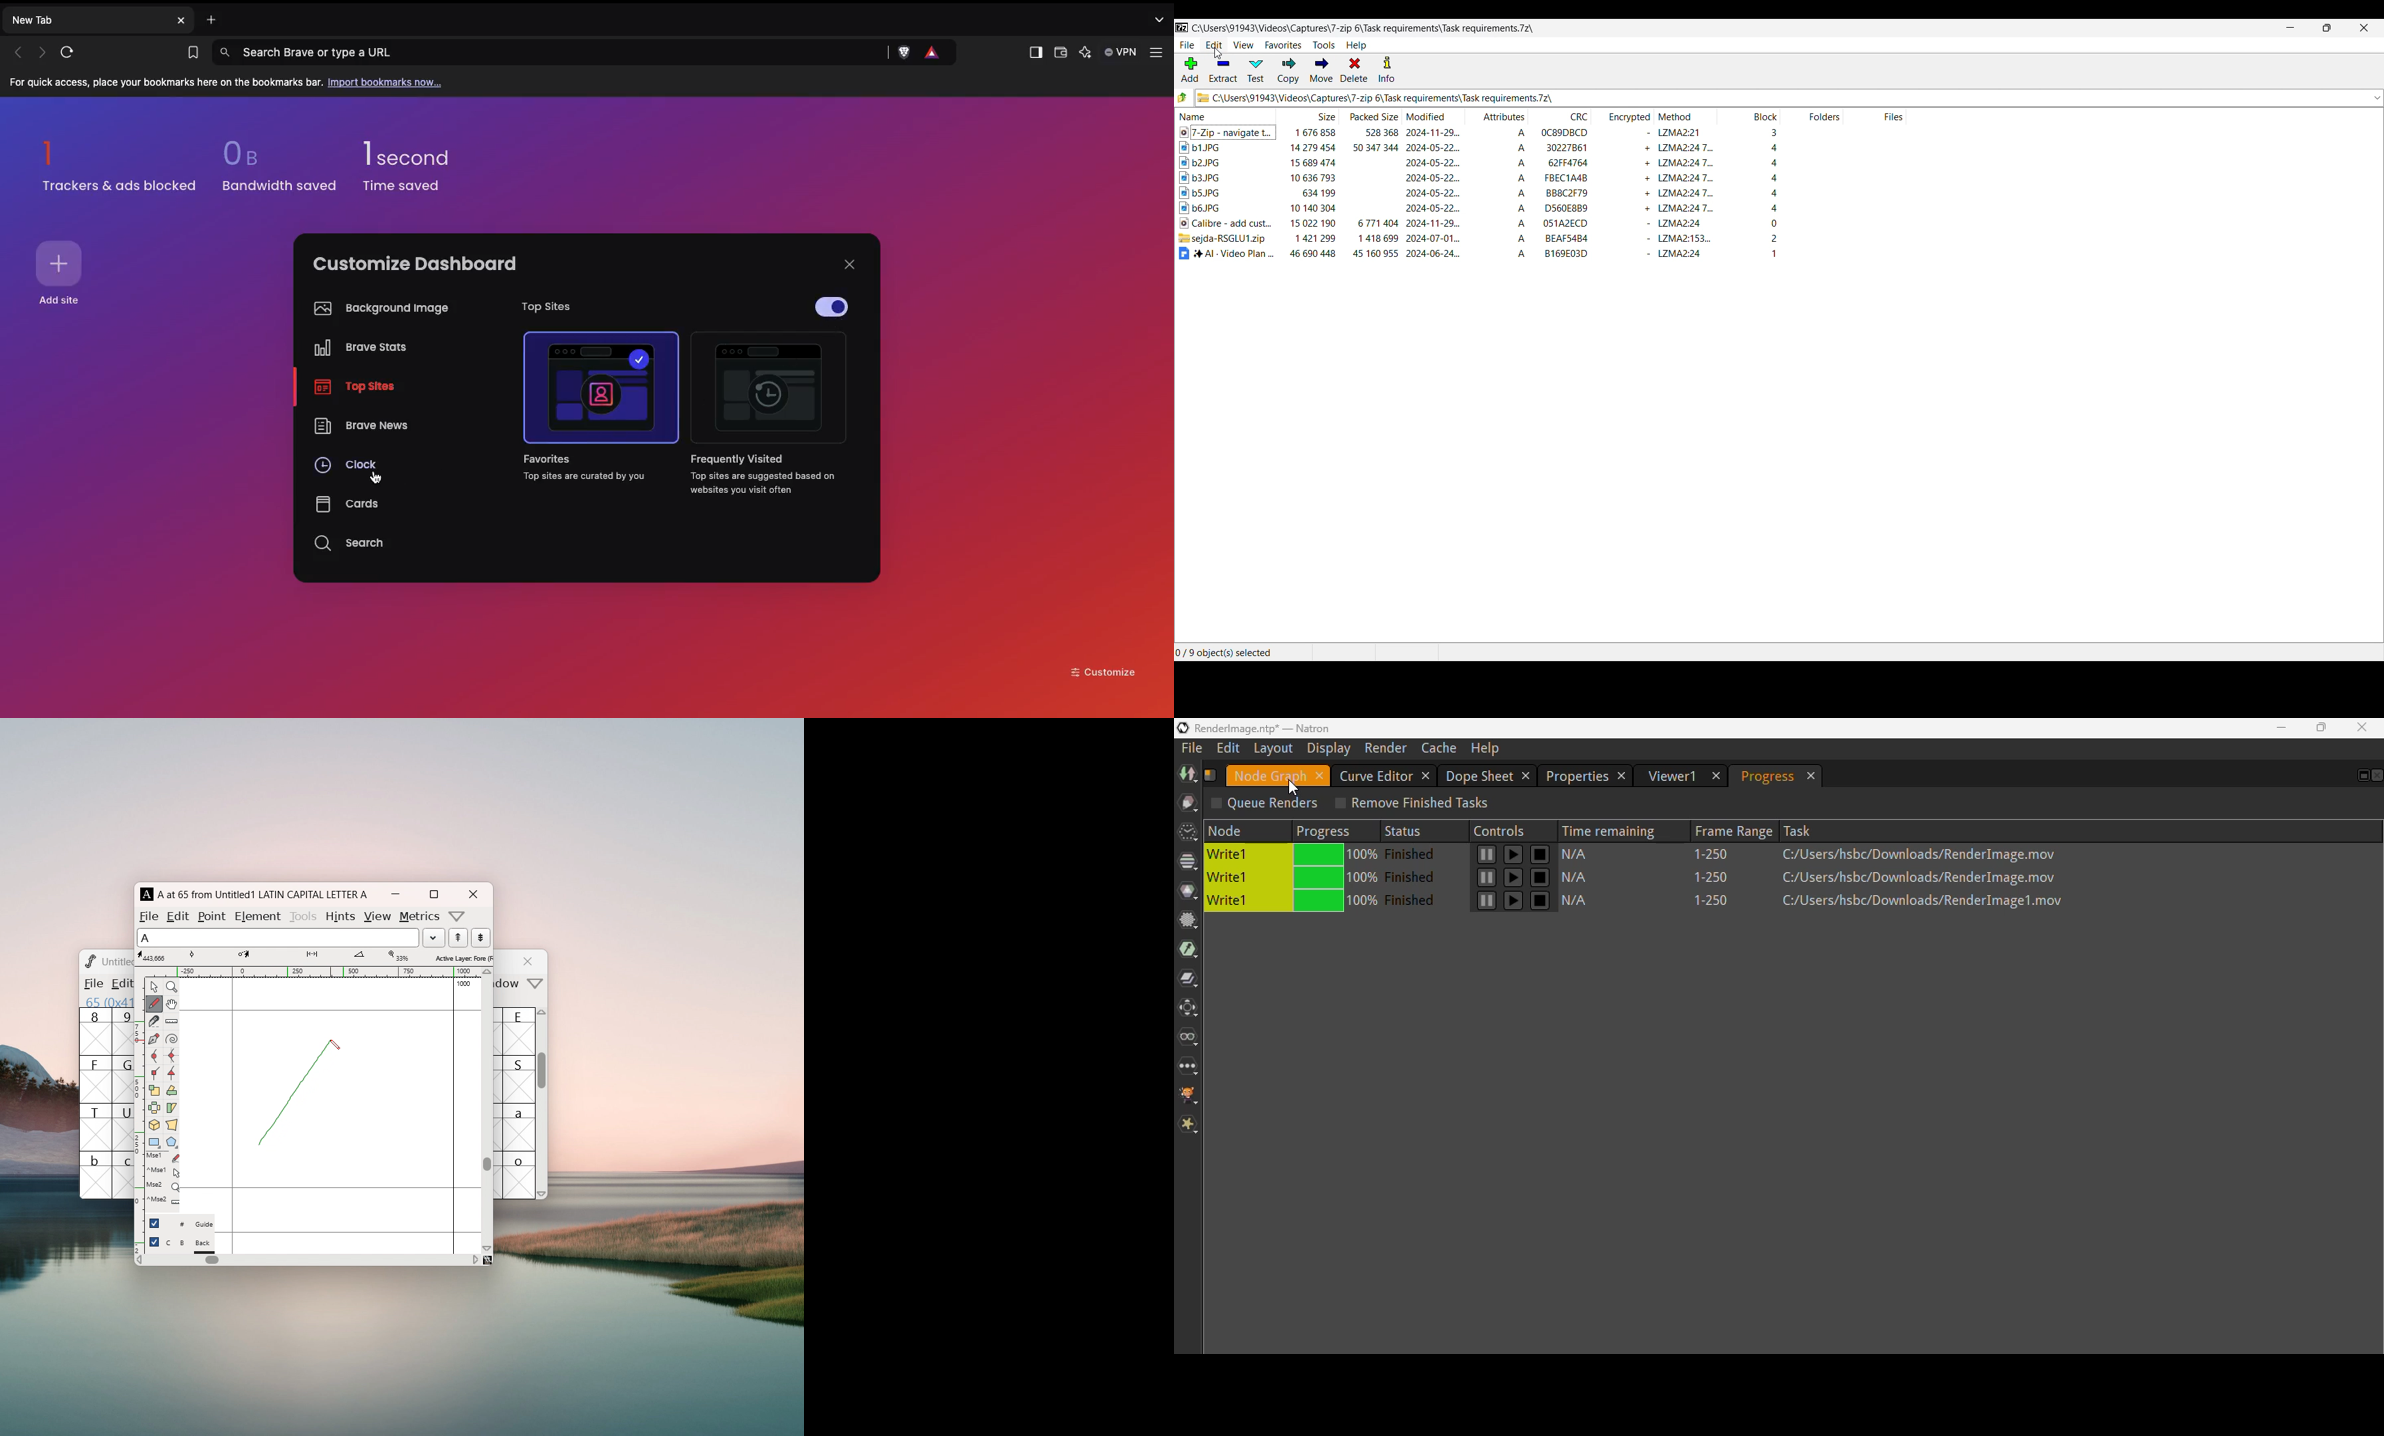 Image resolution: width=2408 pixels, height=1456 pixels. What do you see at coordinates (154, 1056) in the screenshot?
I see `add a curve point` at bounding box center [154, 1056].